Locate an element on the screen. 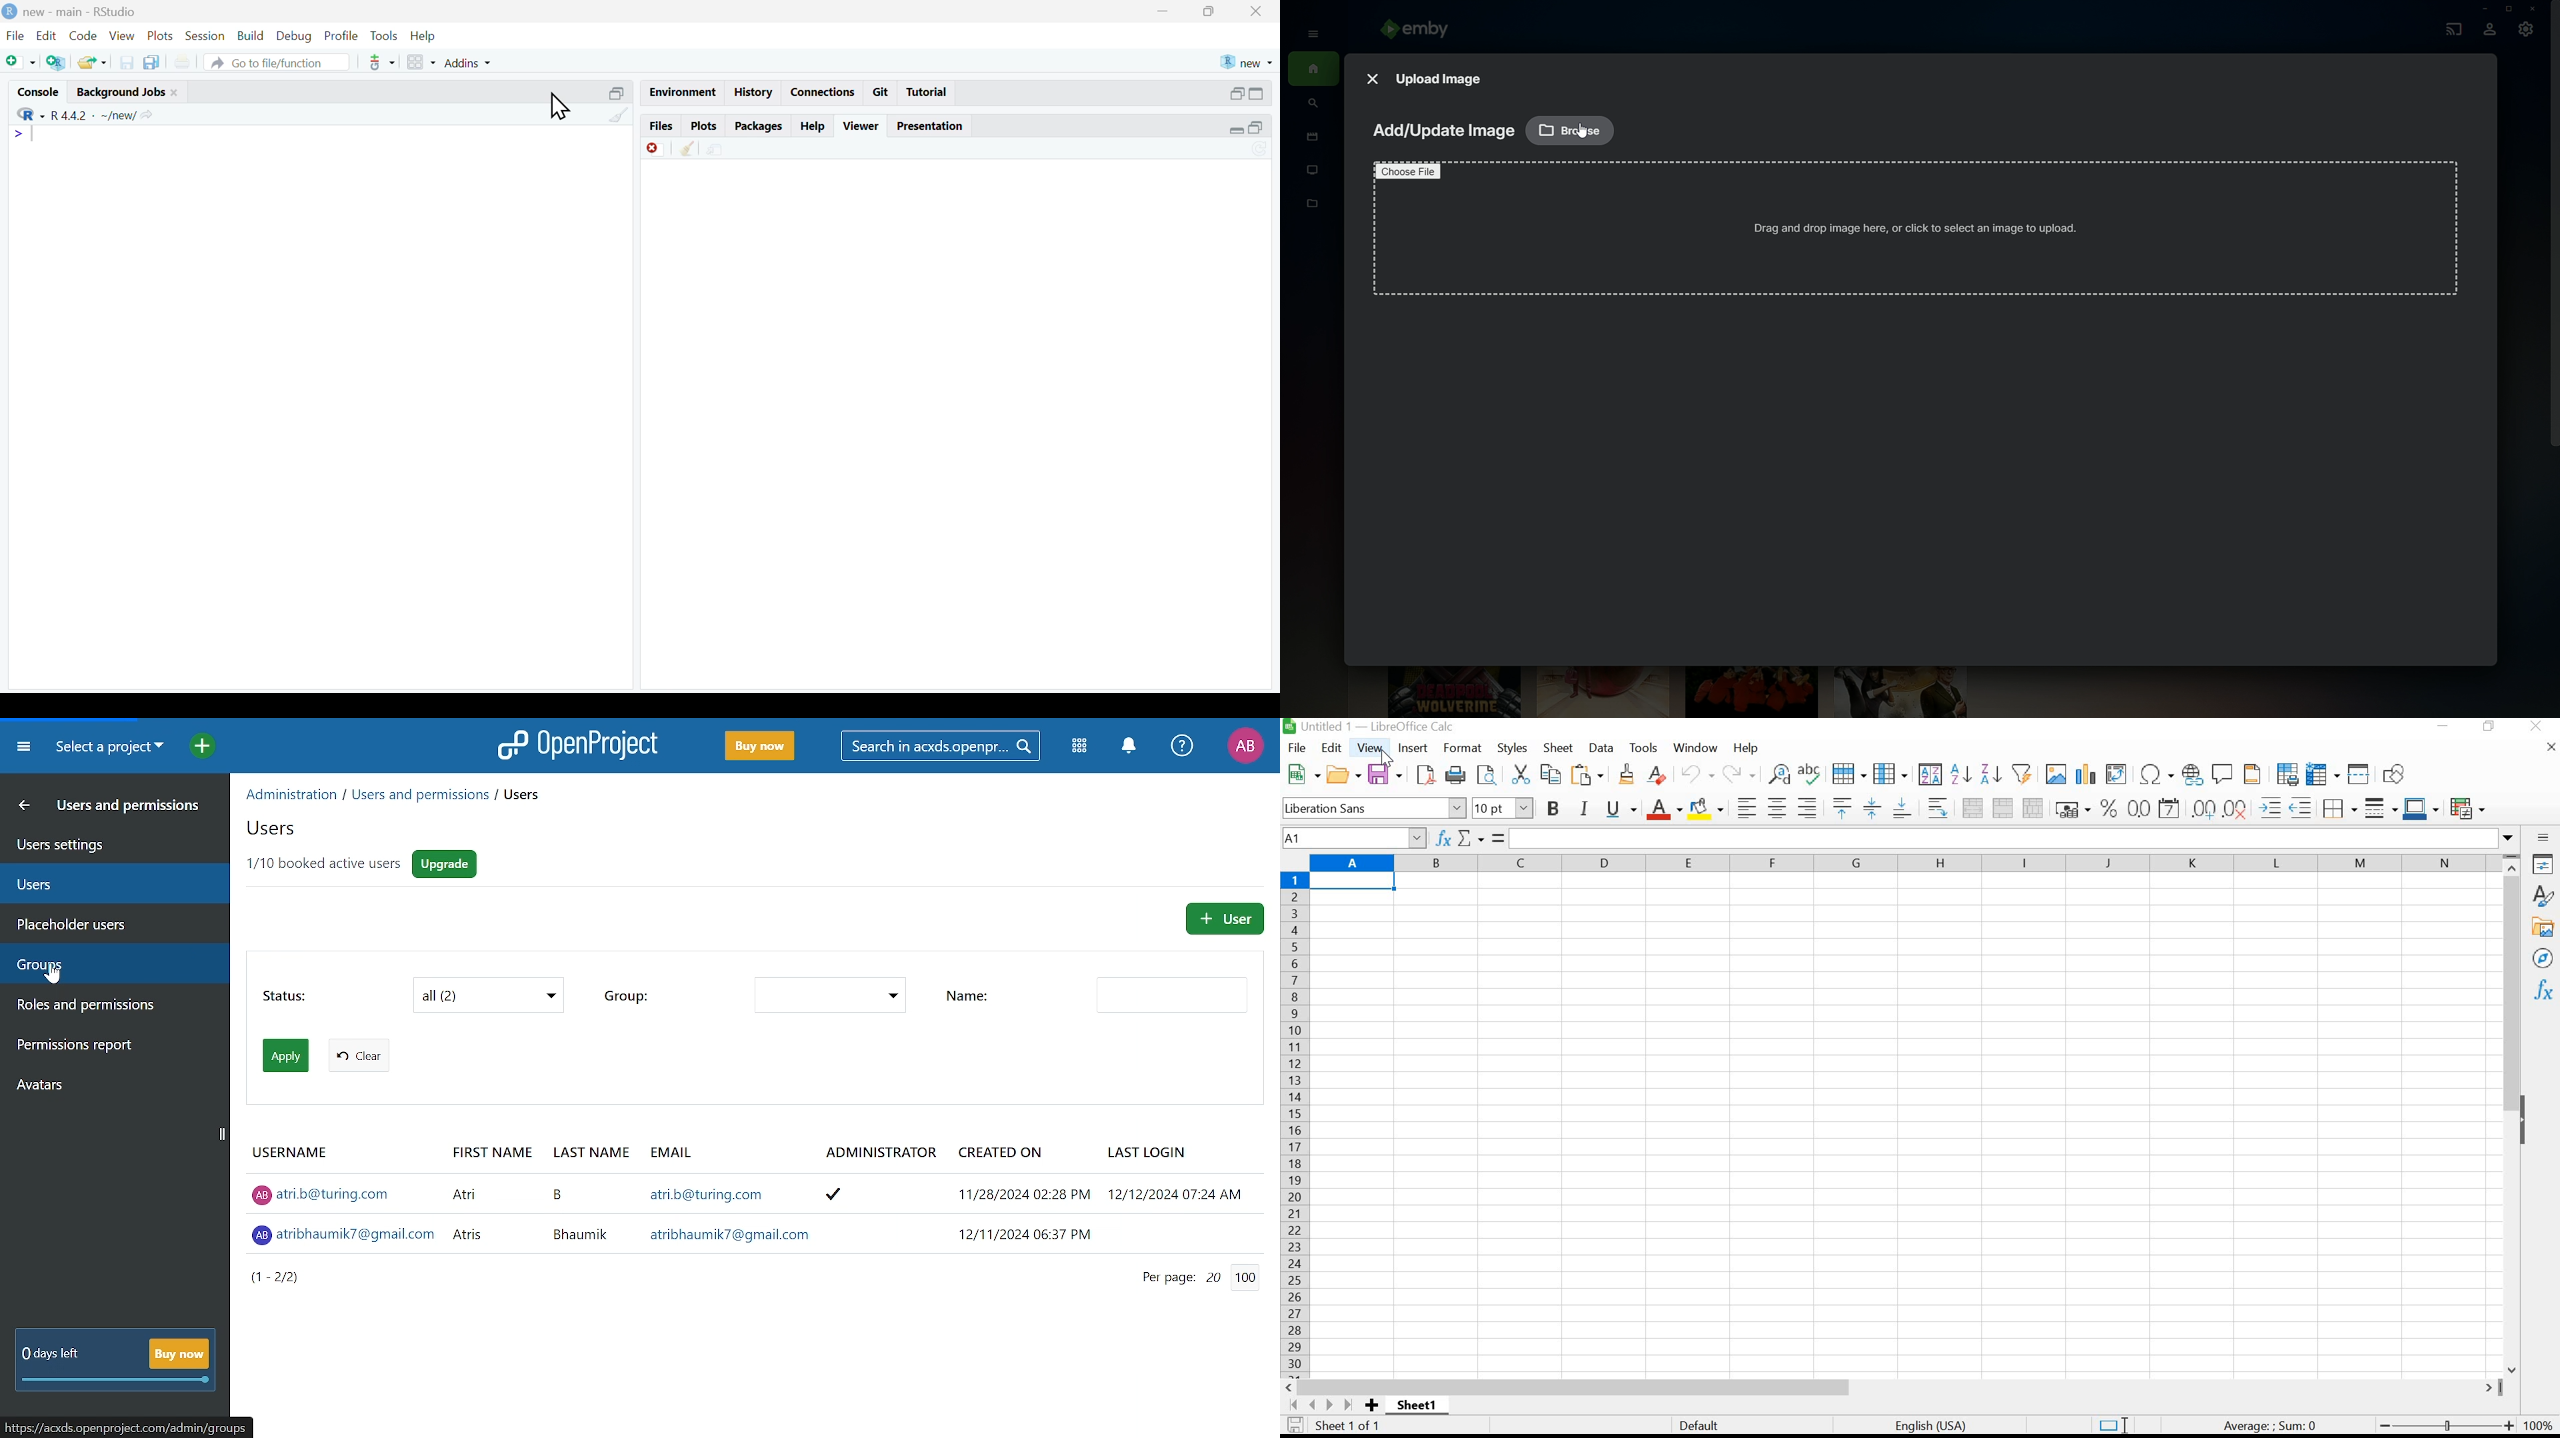  connections is located at coordinates (820, 92).